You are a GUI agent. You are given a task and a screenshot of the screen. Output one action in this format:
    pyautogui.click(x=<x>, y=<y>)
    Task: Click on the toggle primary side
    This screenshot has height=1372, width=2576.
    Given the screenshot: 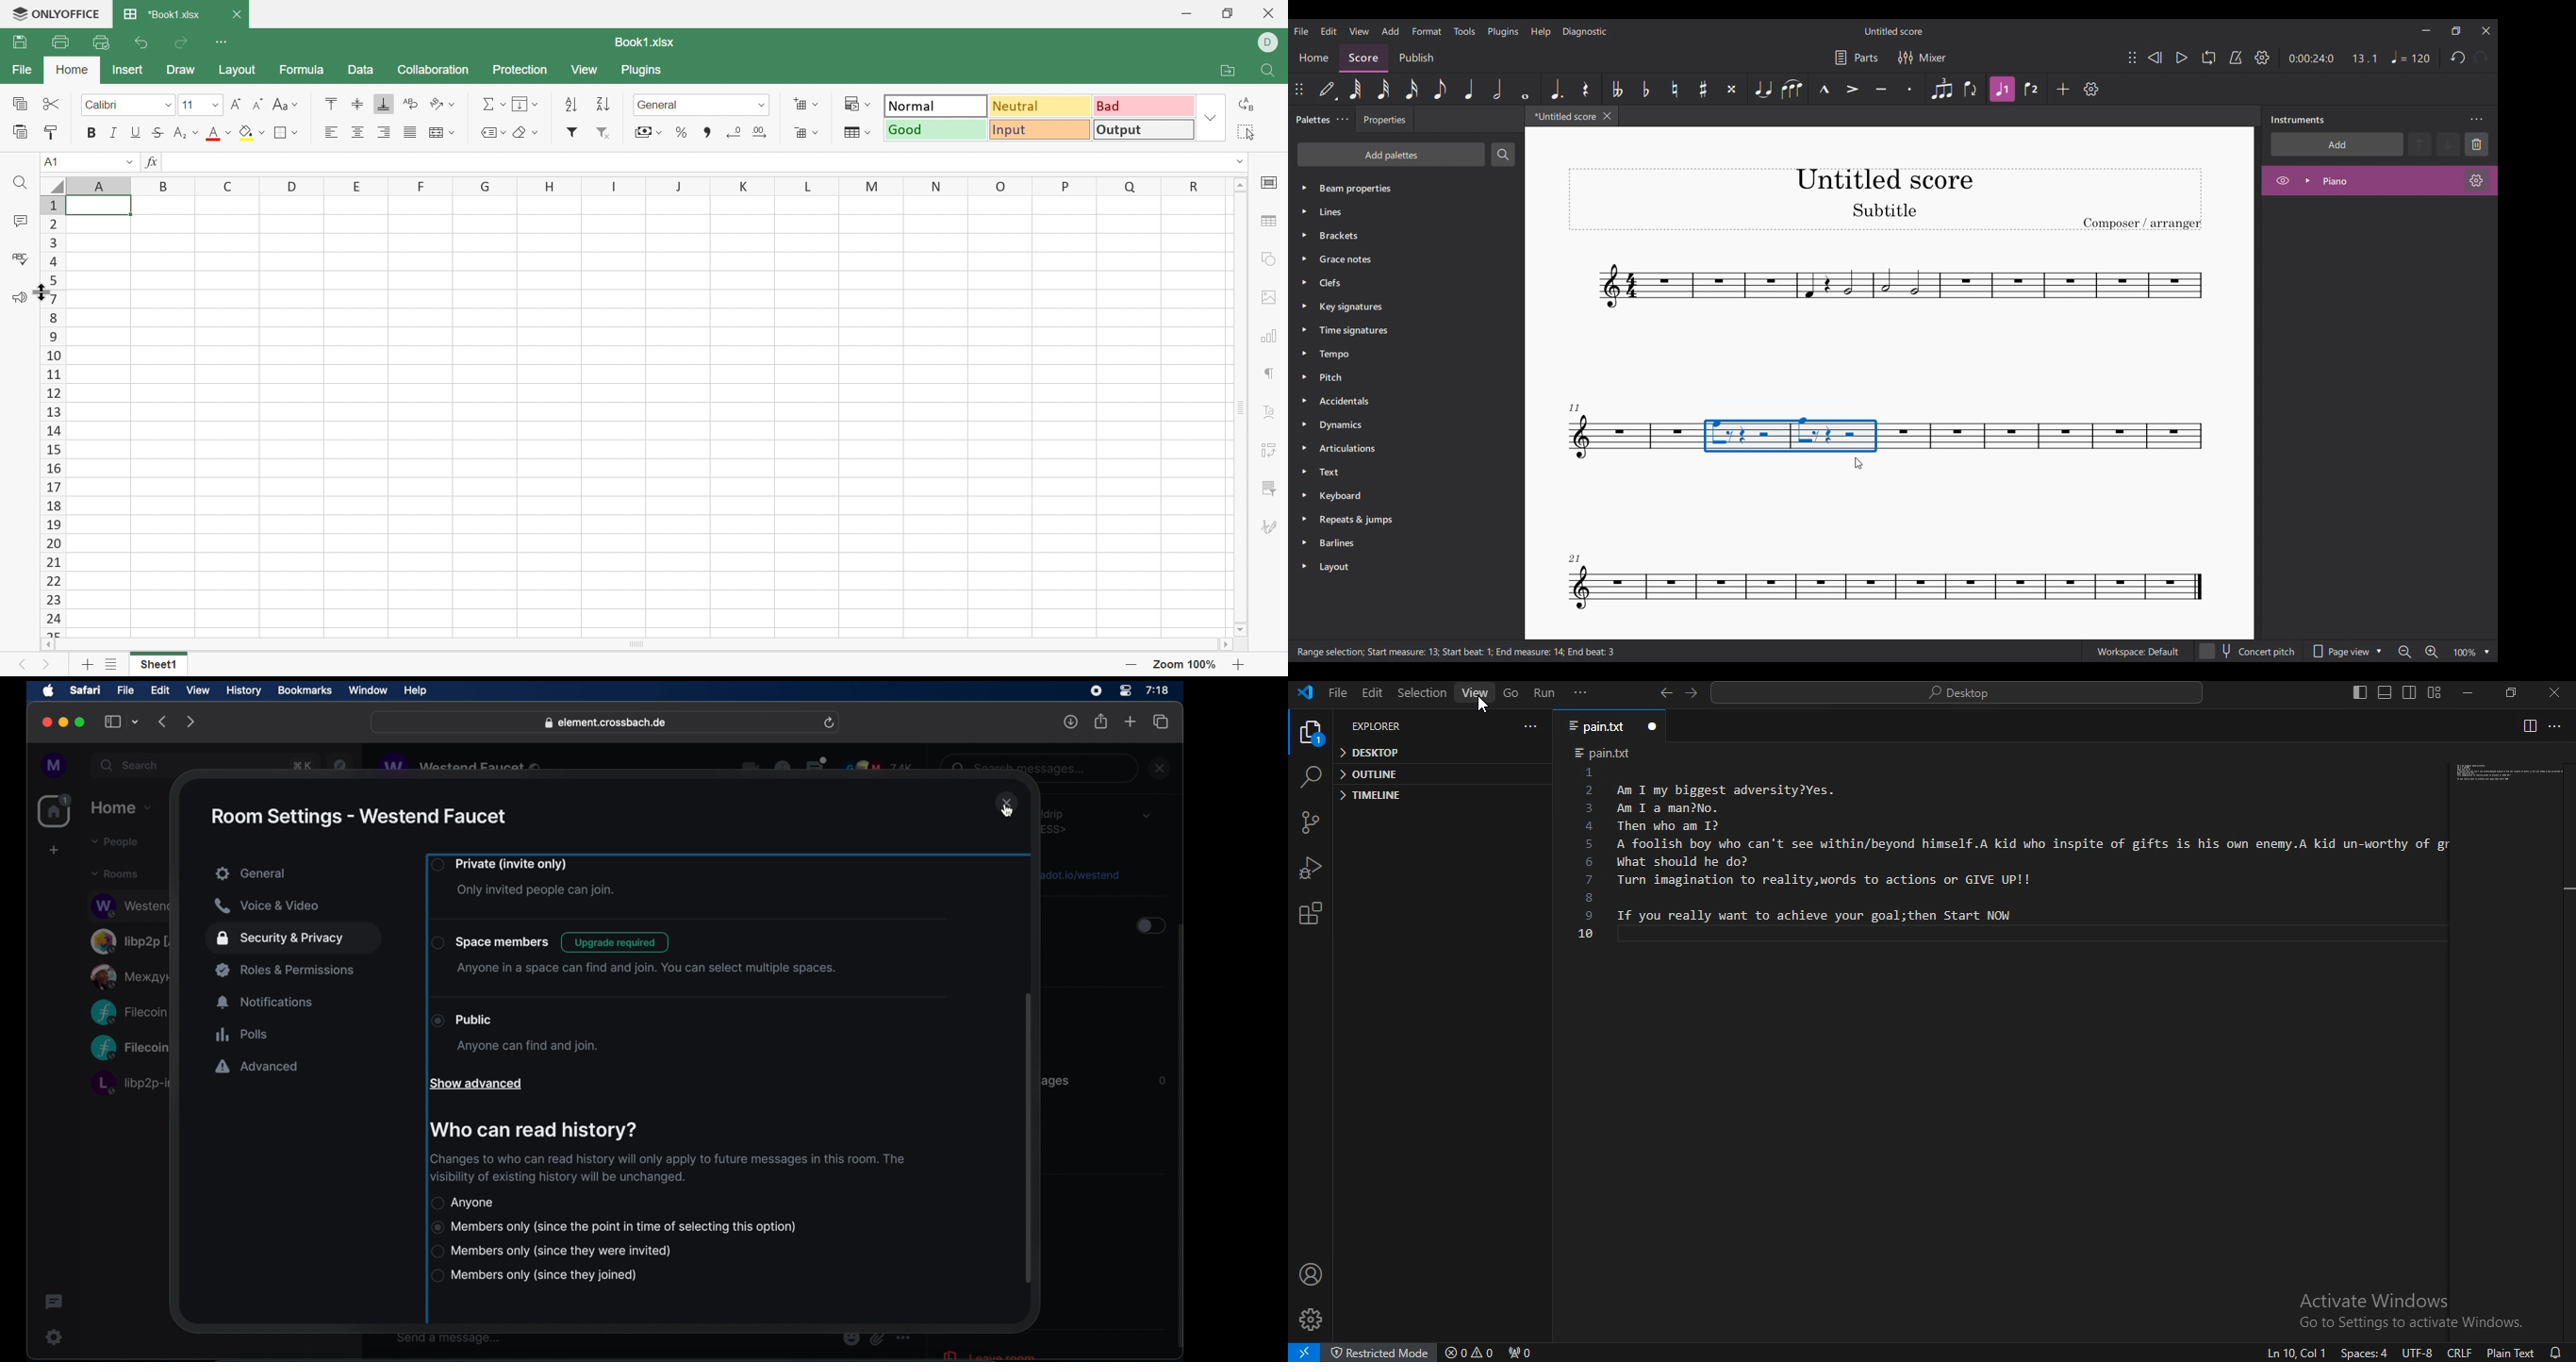 What is the action you would take?
    pyautogui.click(x=2362, y=693)
    